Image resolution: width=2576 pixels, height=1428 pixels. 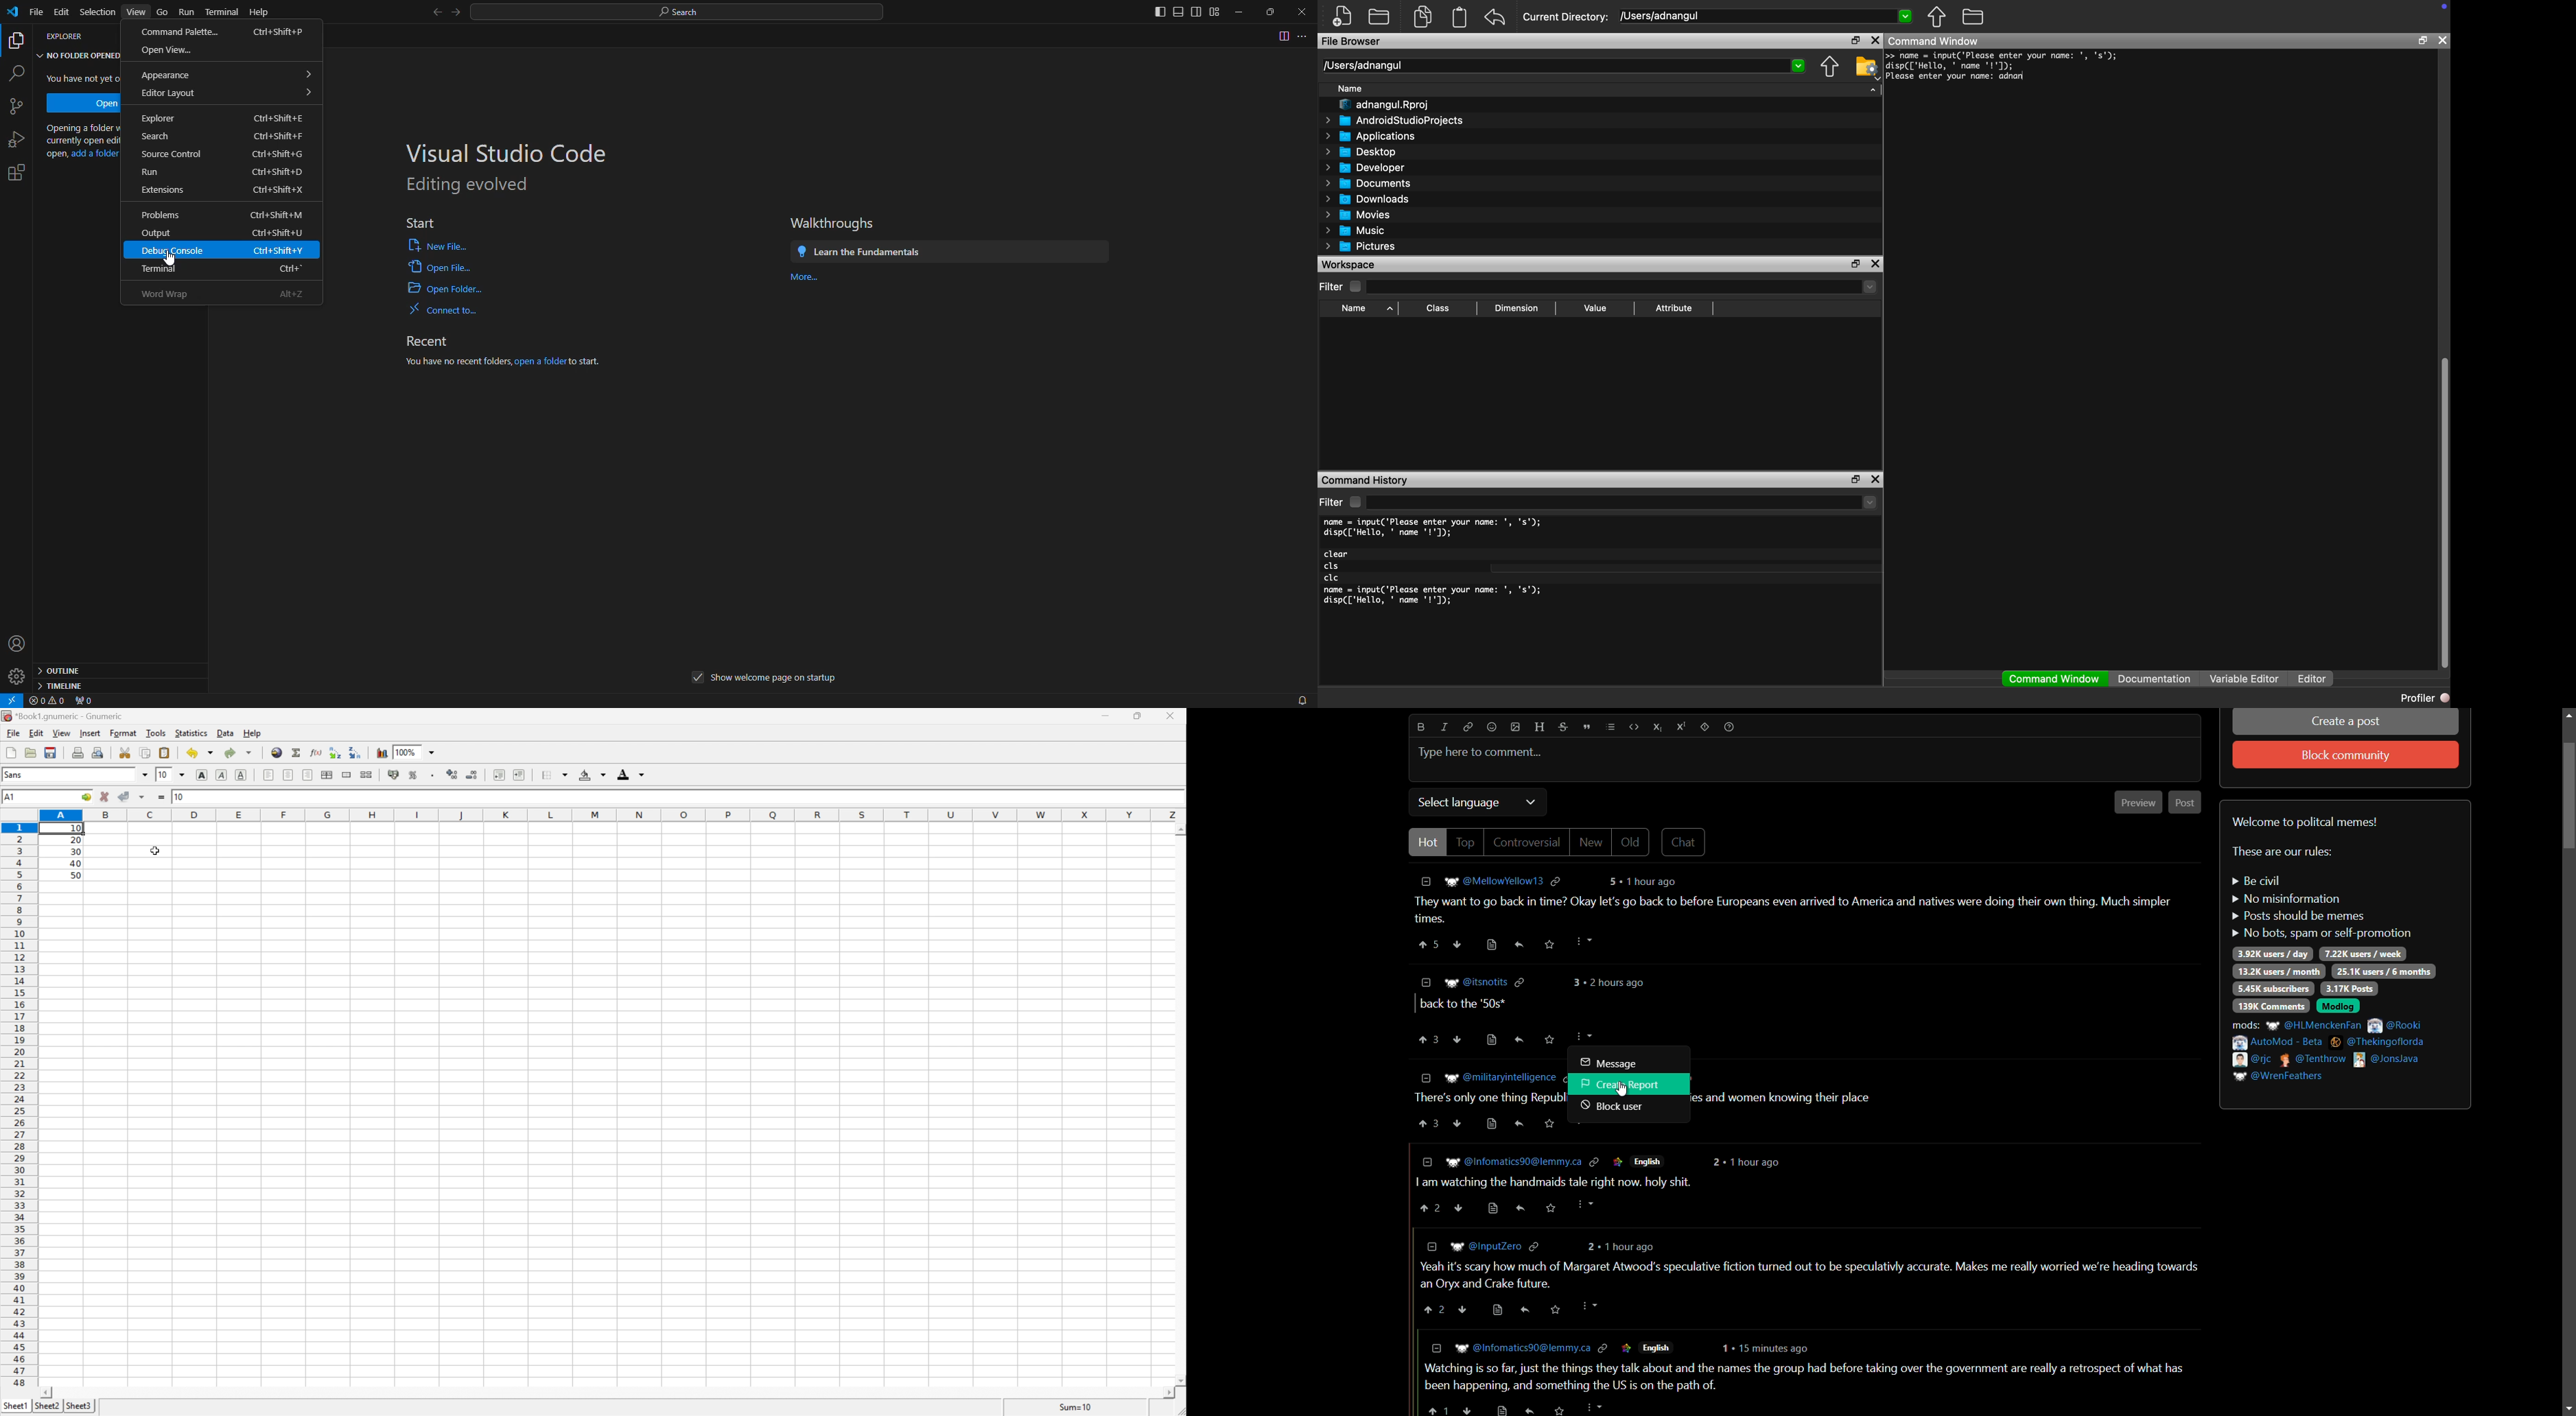 What do you see at coordinates (1365, 481) in the screenshot?
I see `Command History` at bounding box center [1365, 481].